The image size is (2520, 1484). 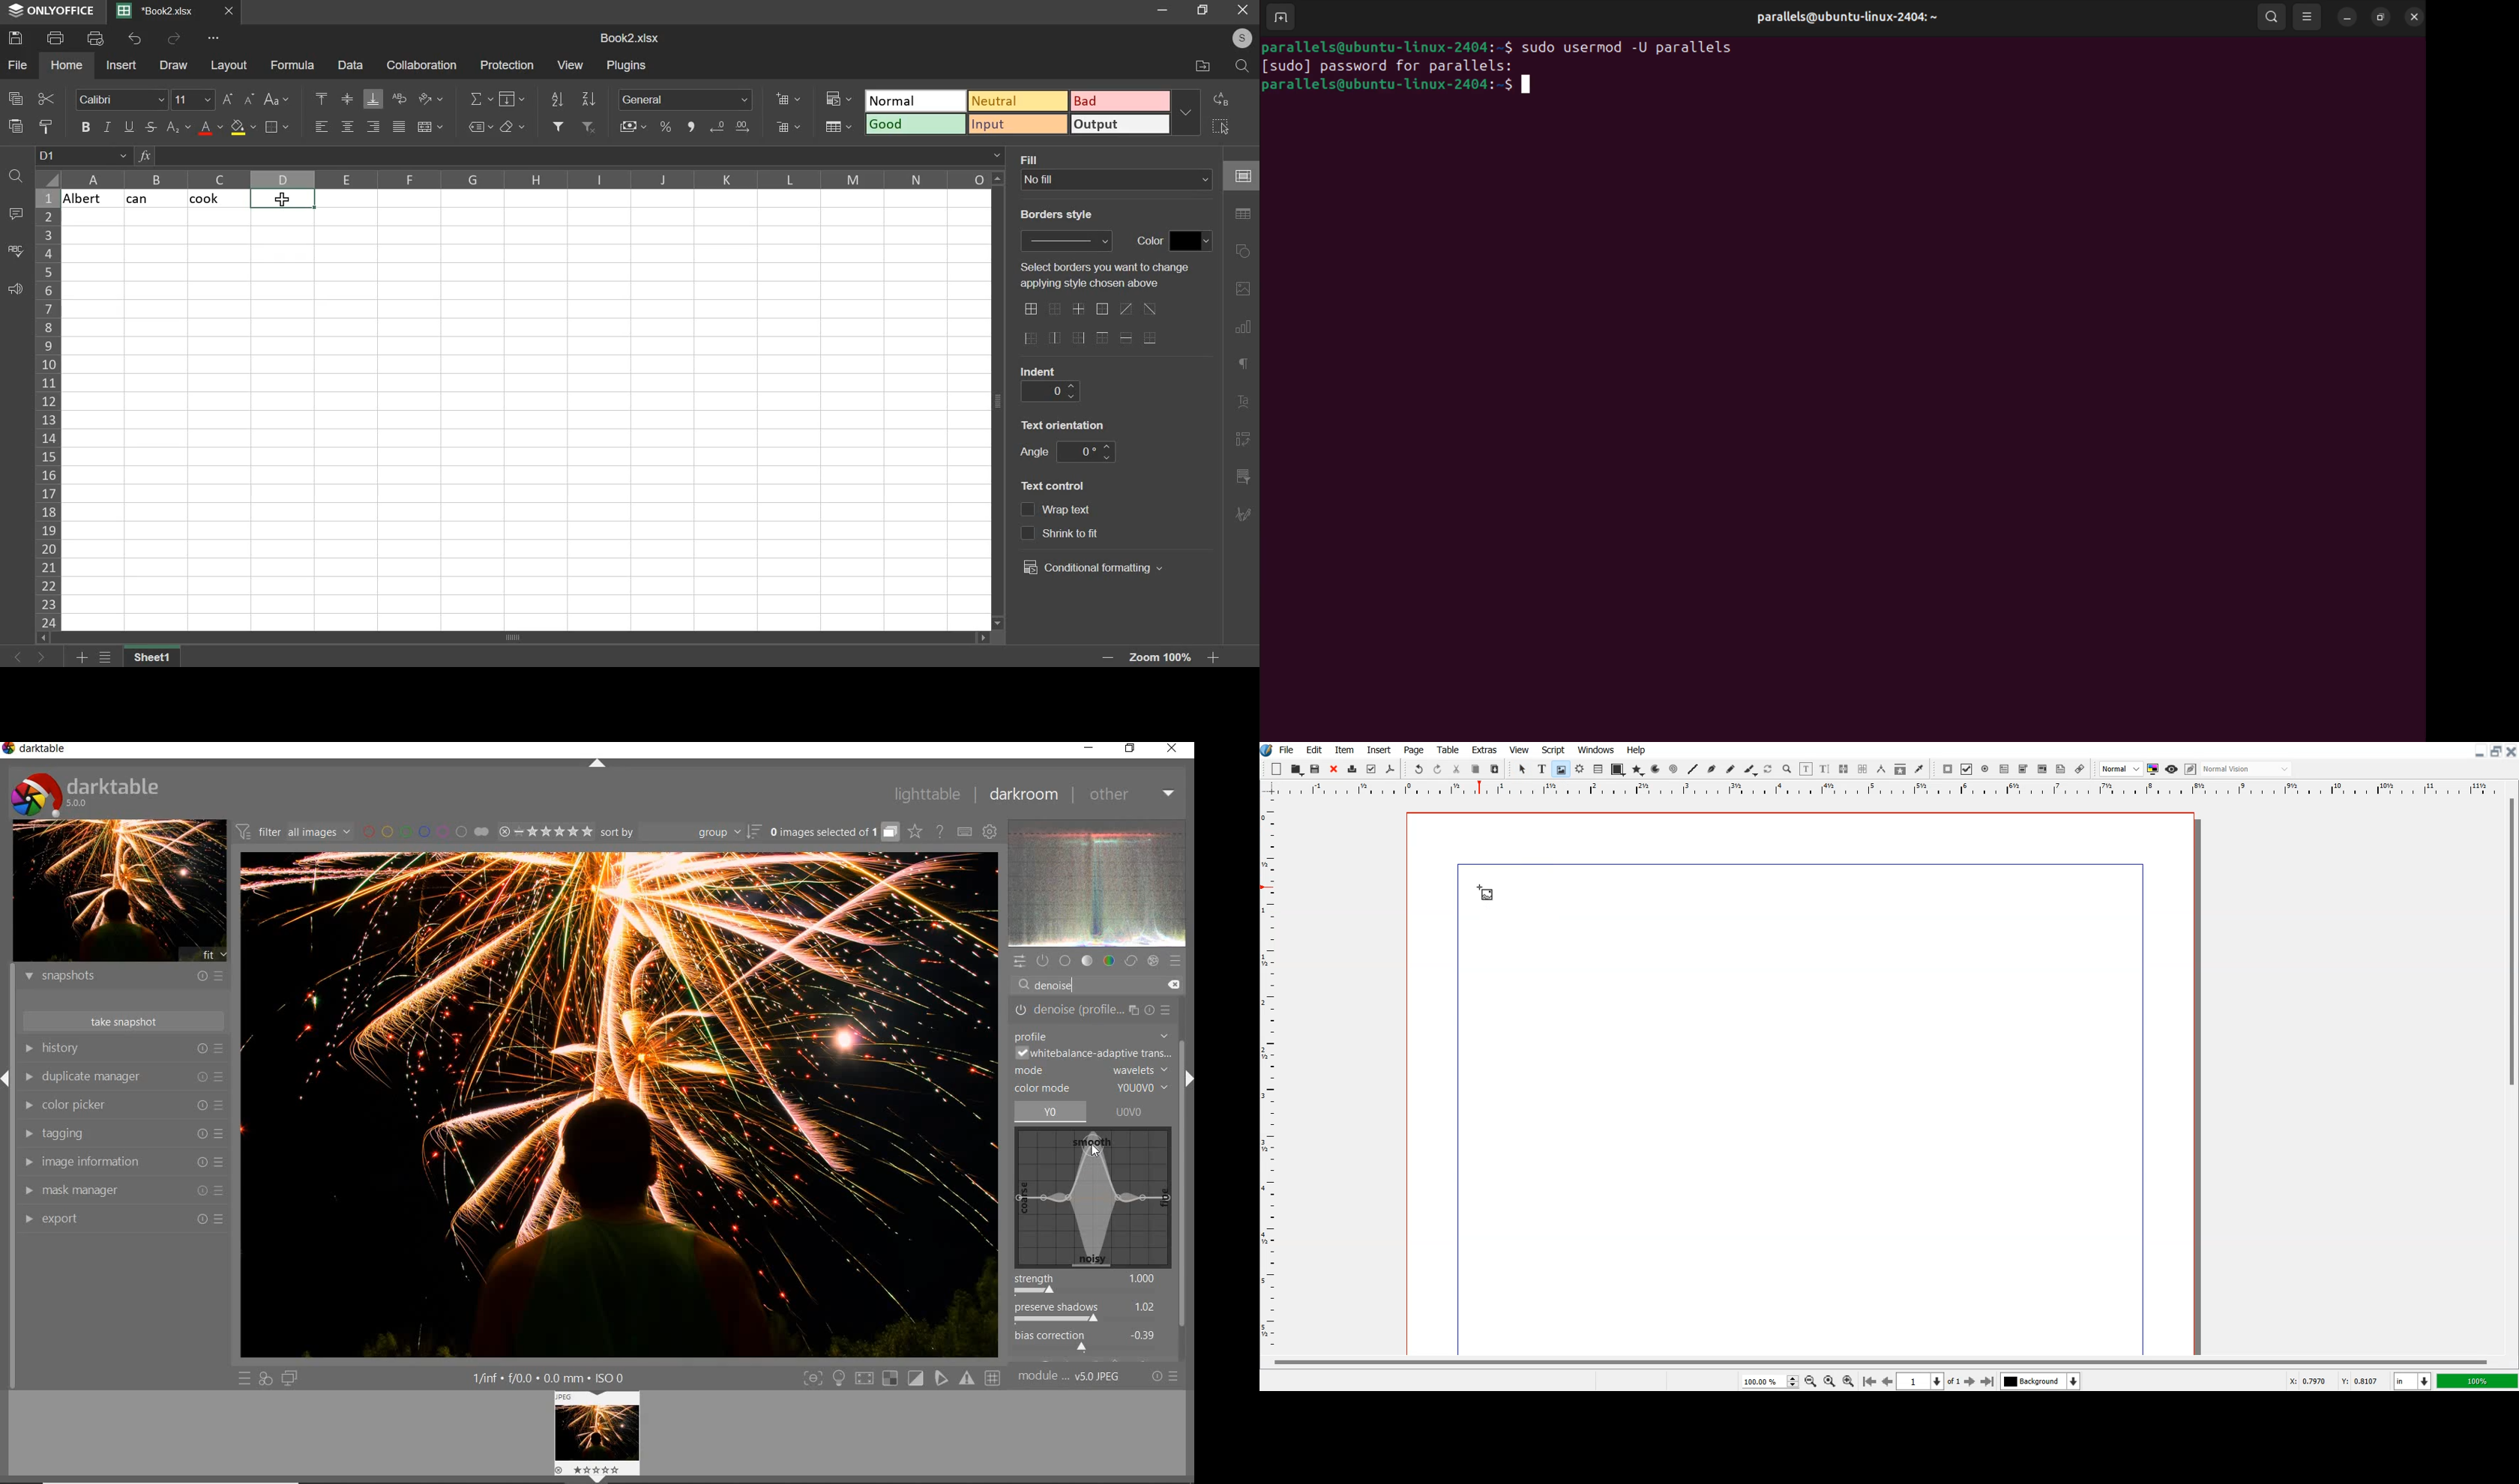 What do you see at coordinates (15, 174) in the screenshot?
I see `find` at bounding box center [15, 174].